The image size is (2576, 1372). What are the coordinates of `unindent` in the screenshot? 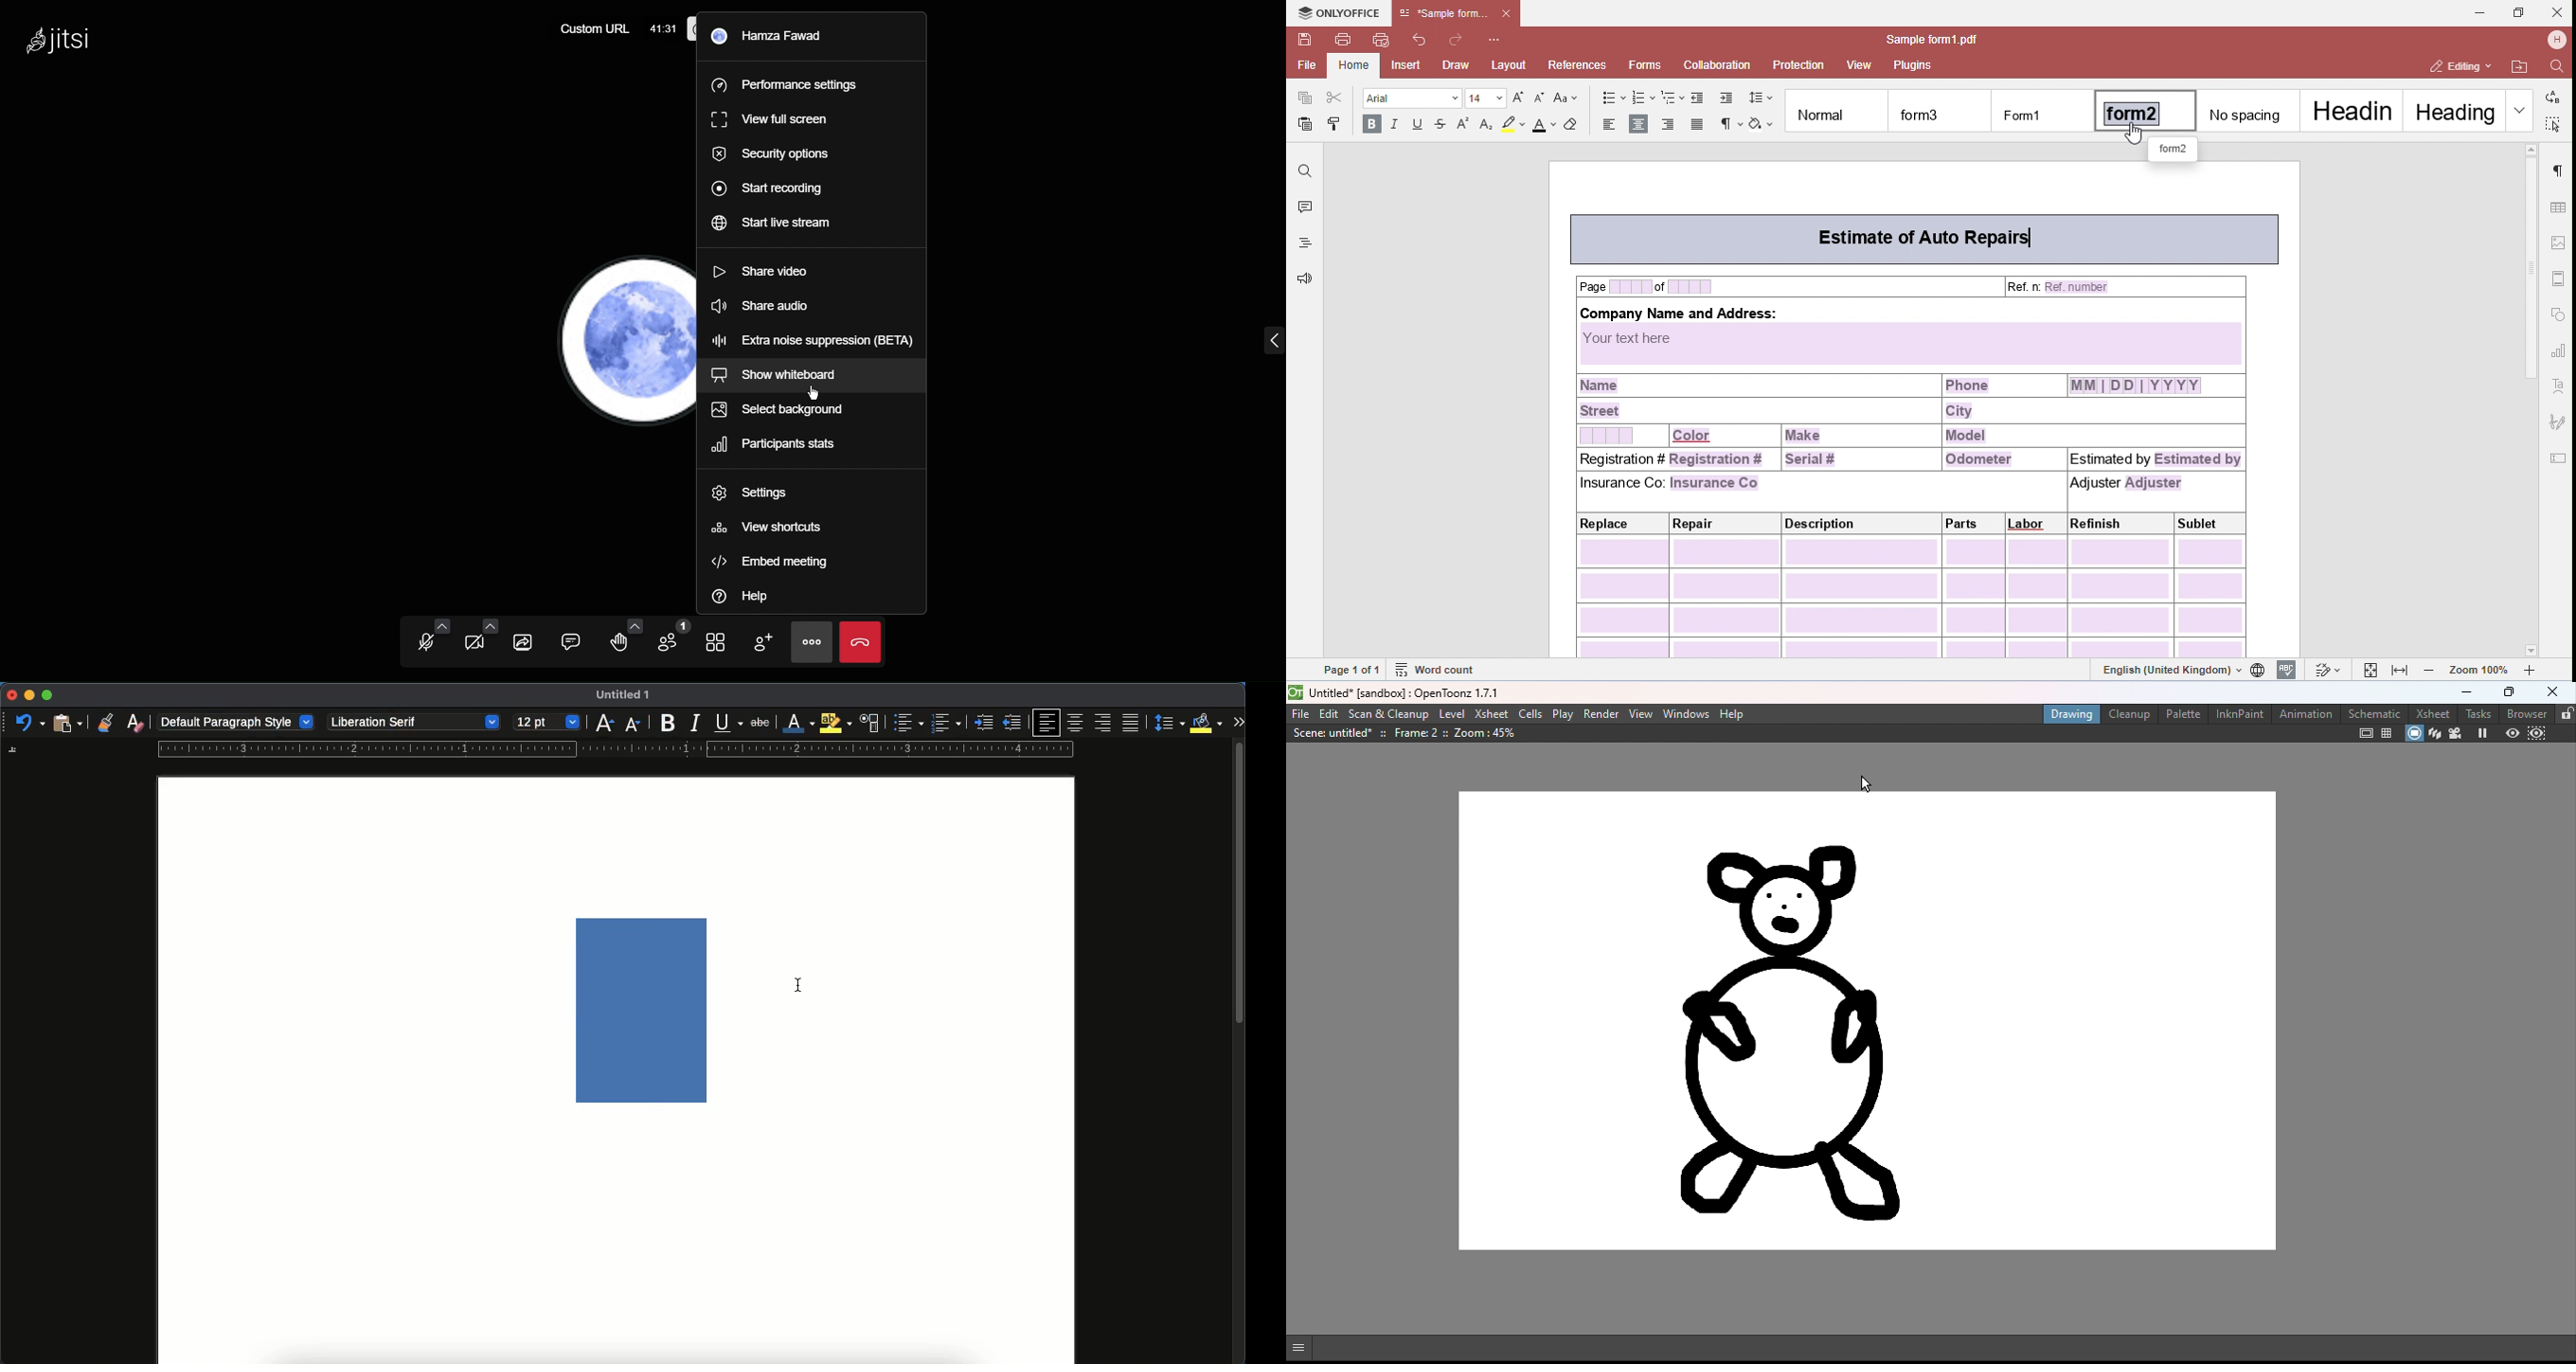 It's located at (1014, 723).